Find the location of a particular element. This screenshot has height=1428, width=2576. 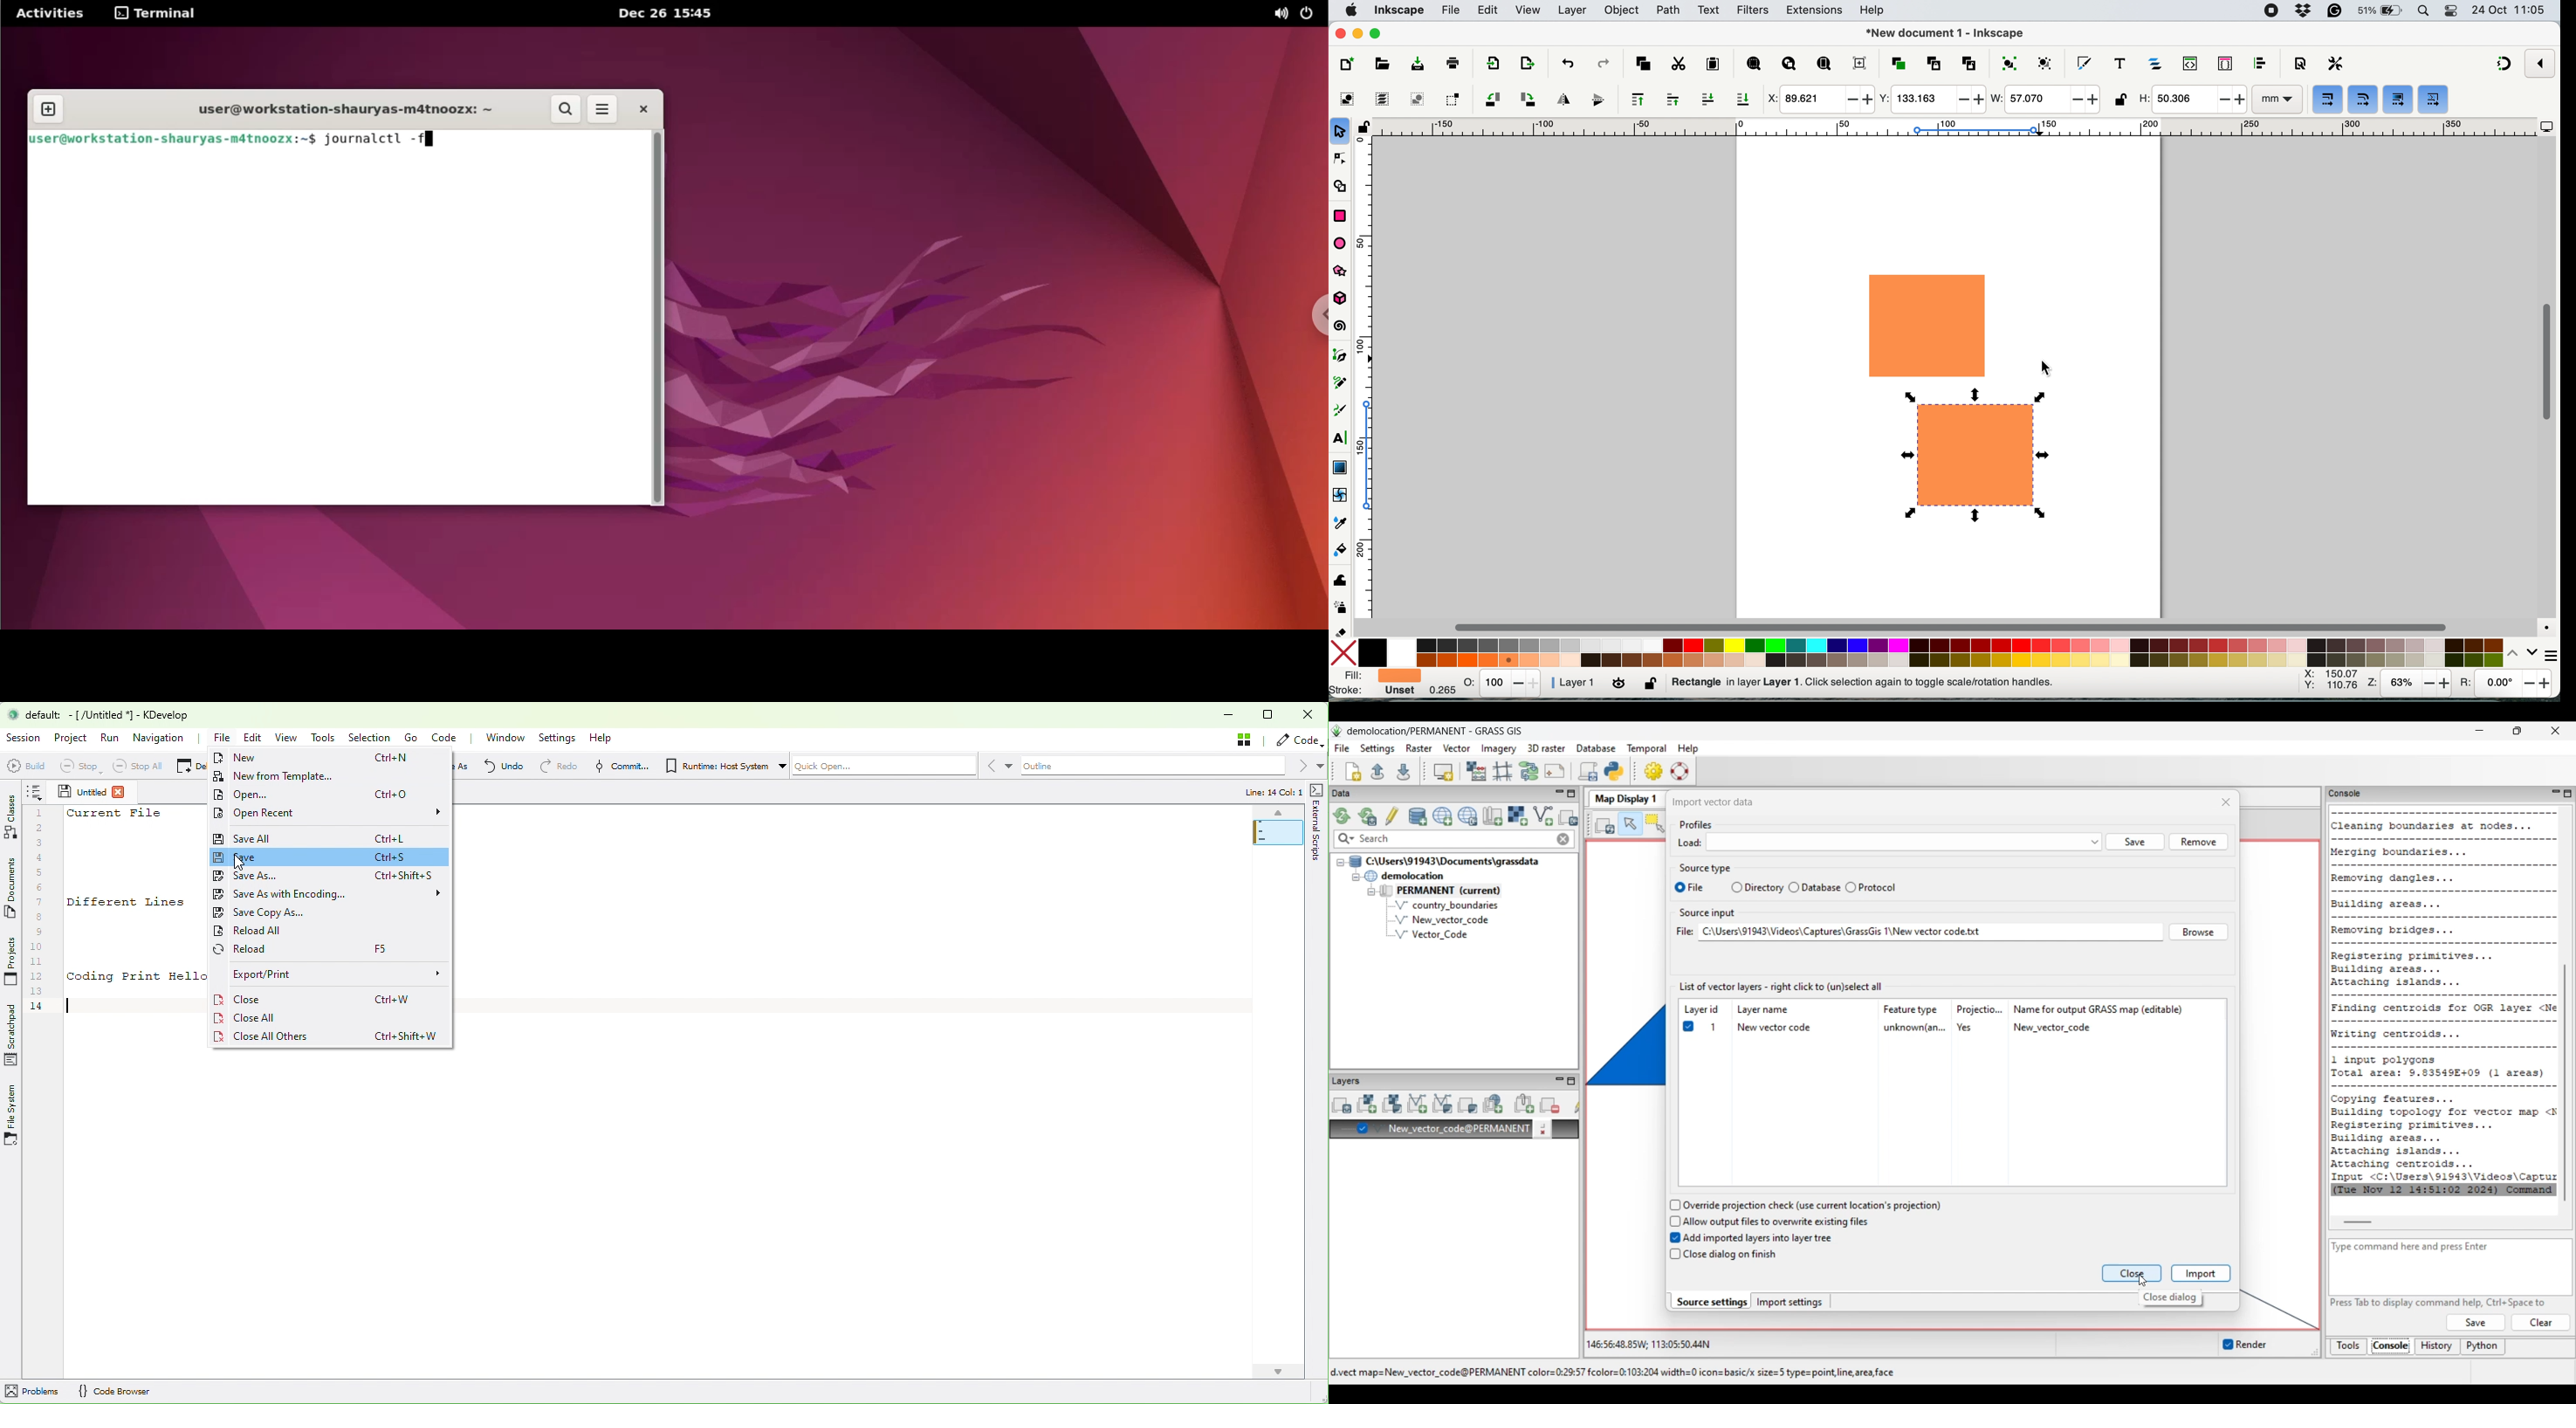

terminal is located at coordinates (156, 15).